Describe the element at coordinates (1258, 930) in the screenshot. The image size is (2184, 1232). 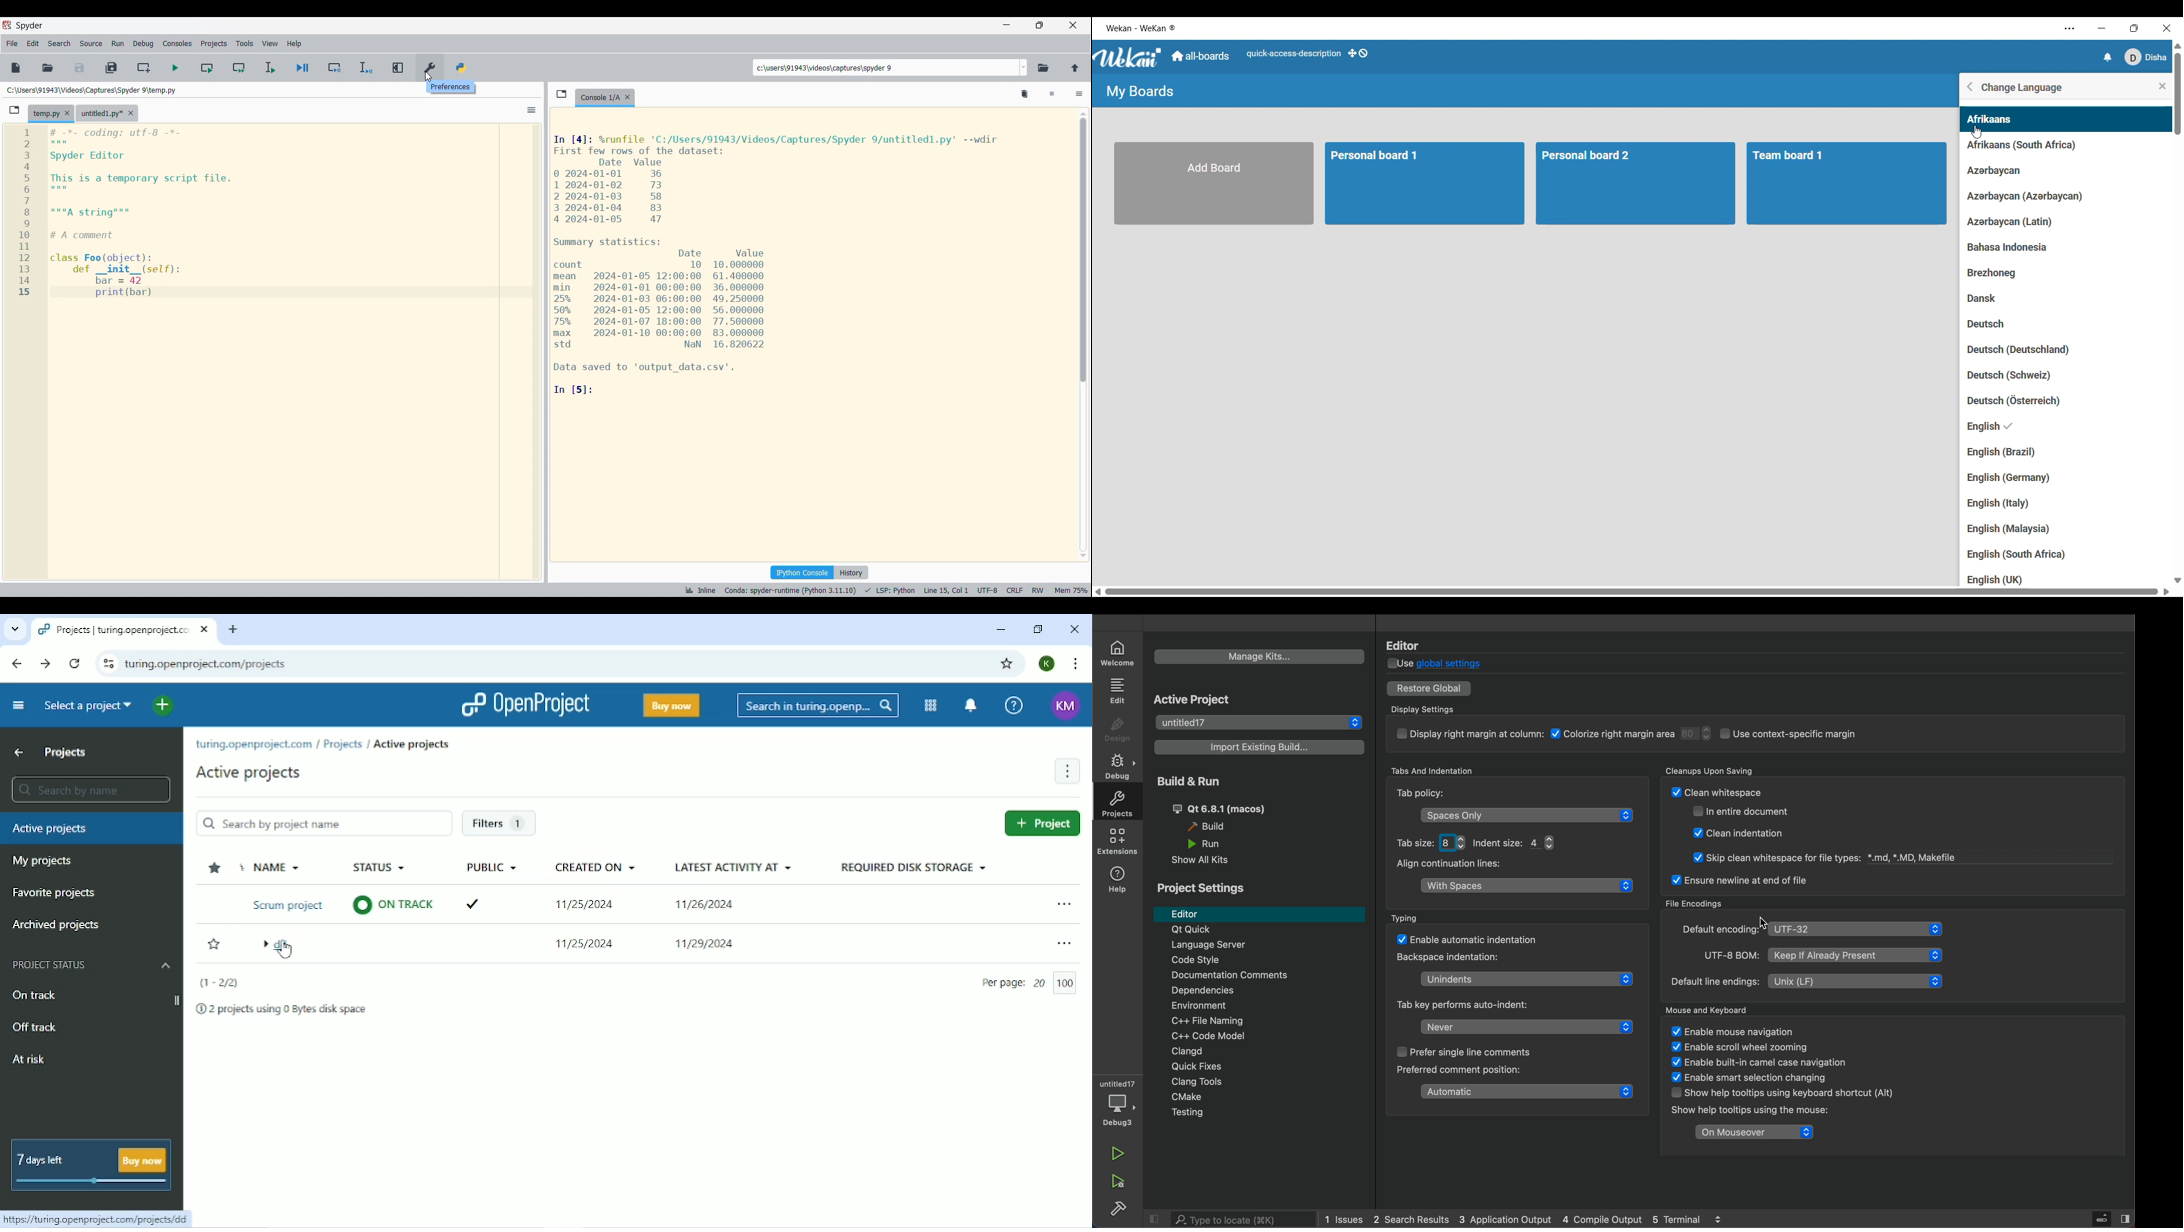
I see `Qt Quick` at that location.